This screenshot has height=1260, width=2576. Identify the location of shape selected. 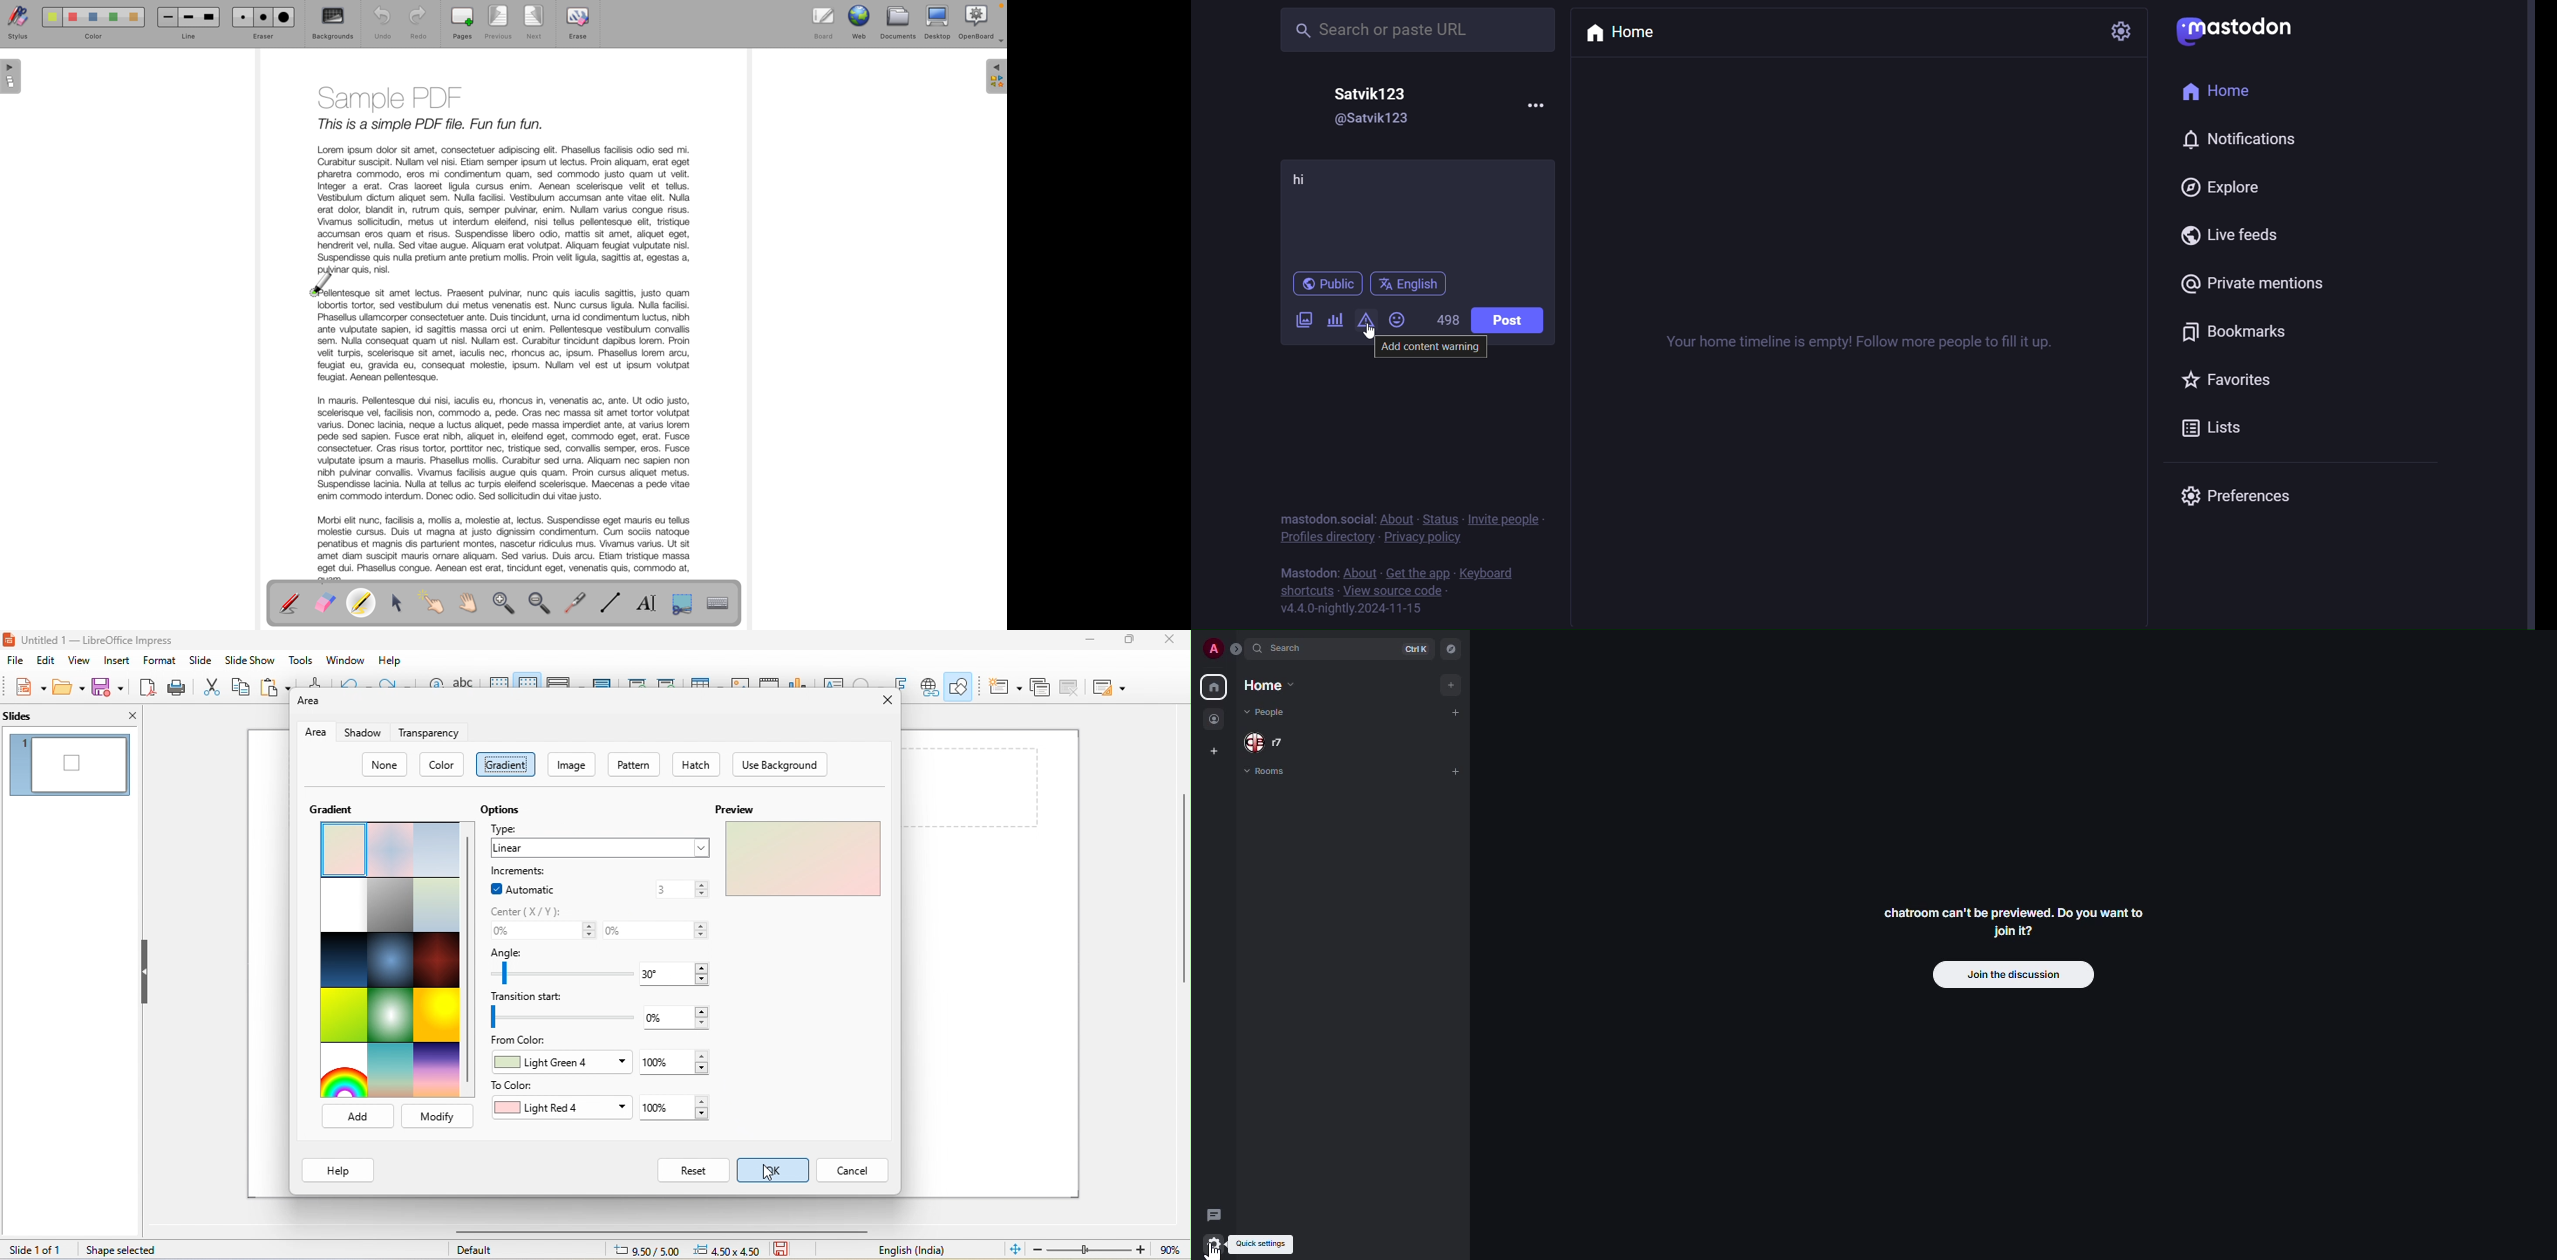
(125, 1251).